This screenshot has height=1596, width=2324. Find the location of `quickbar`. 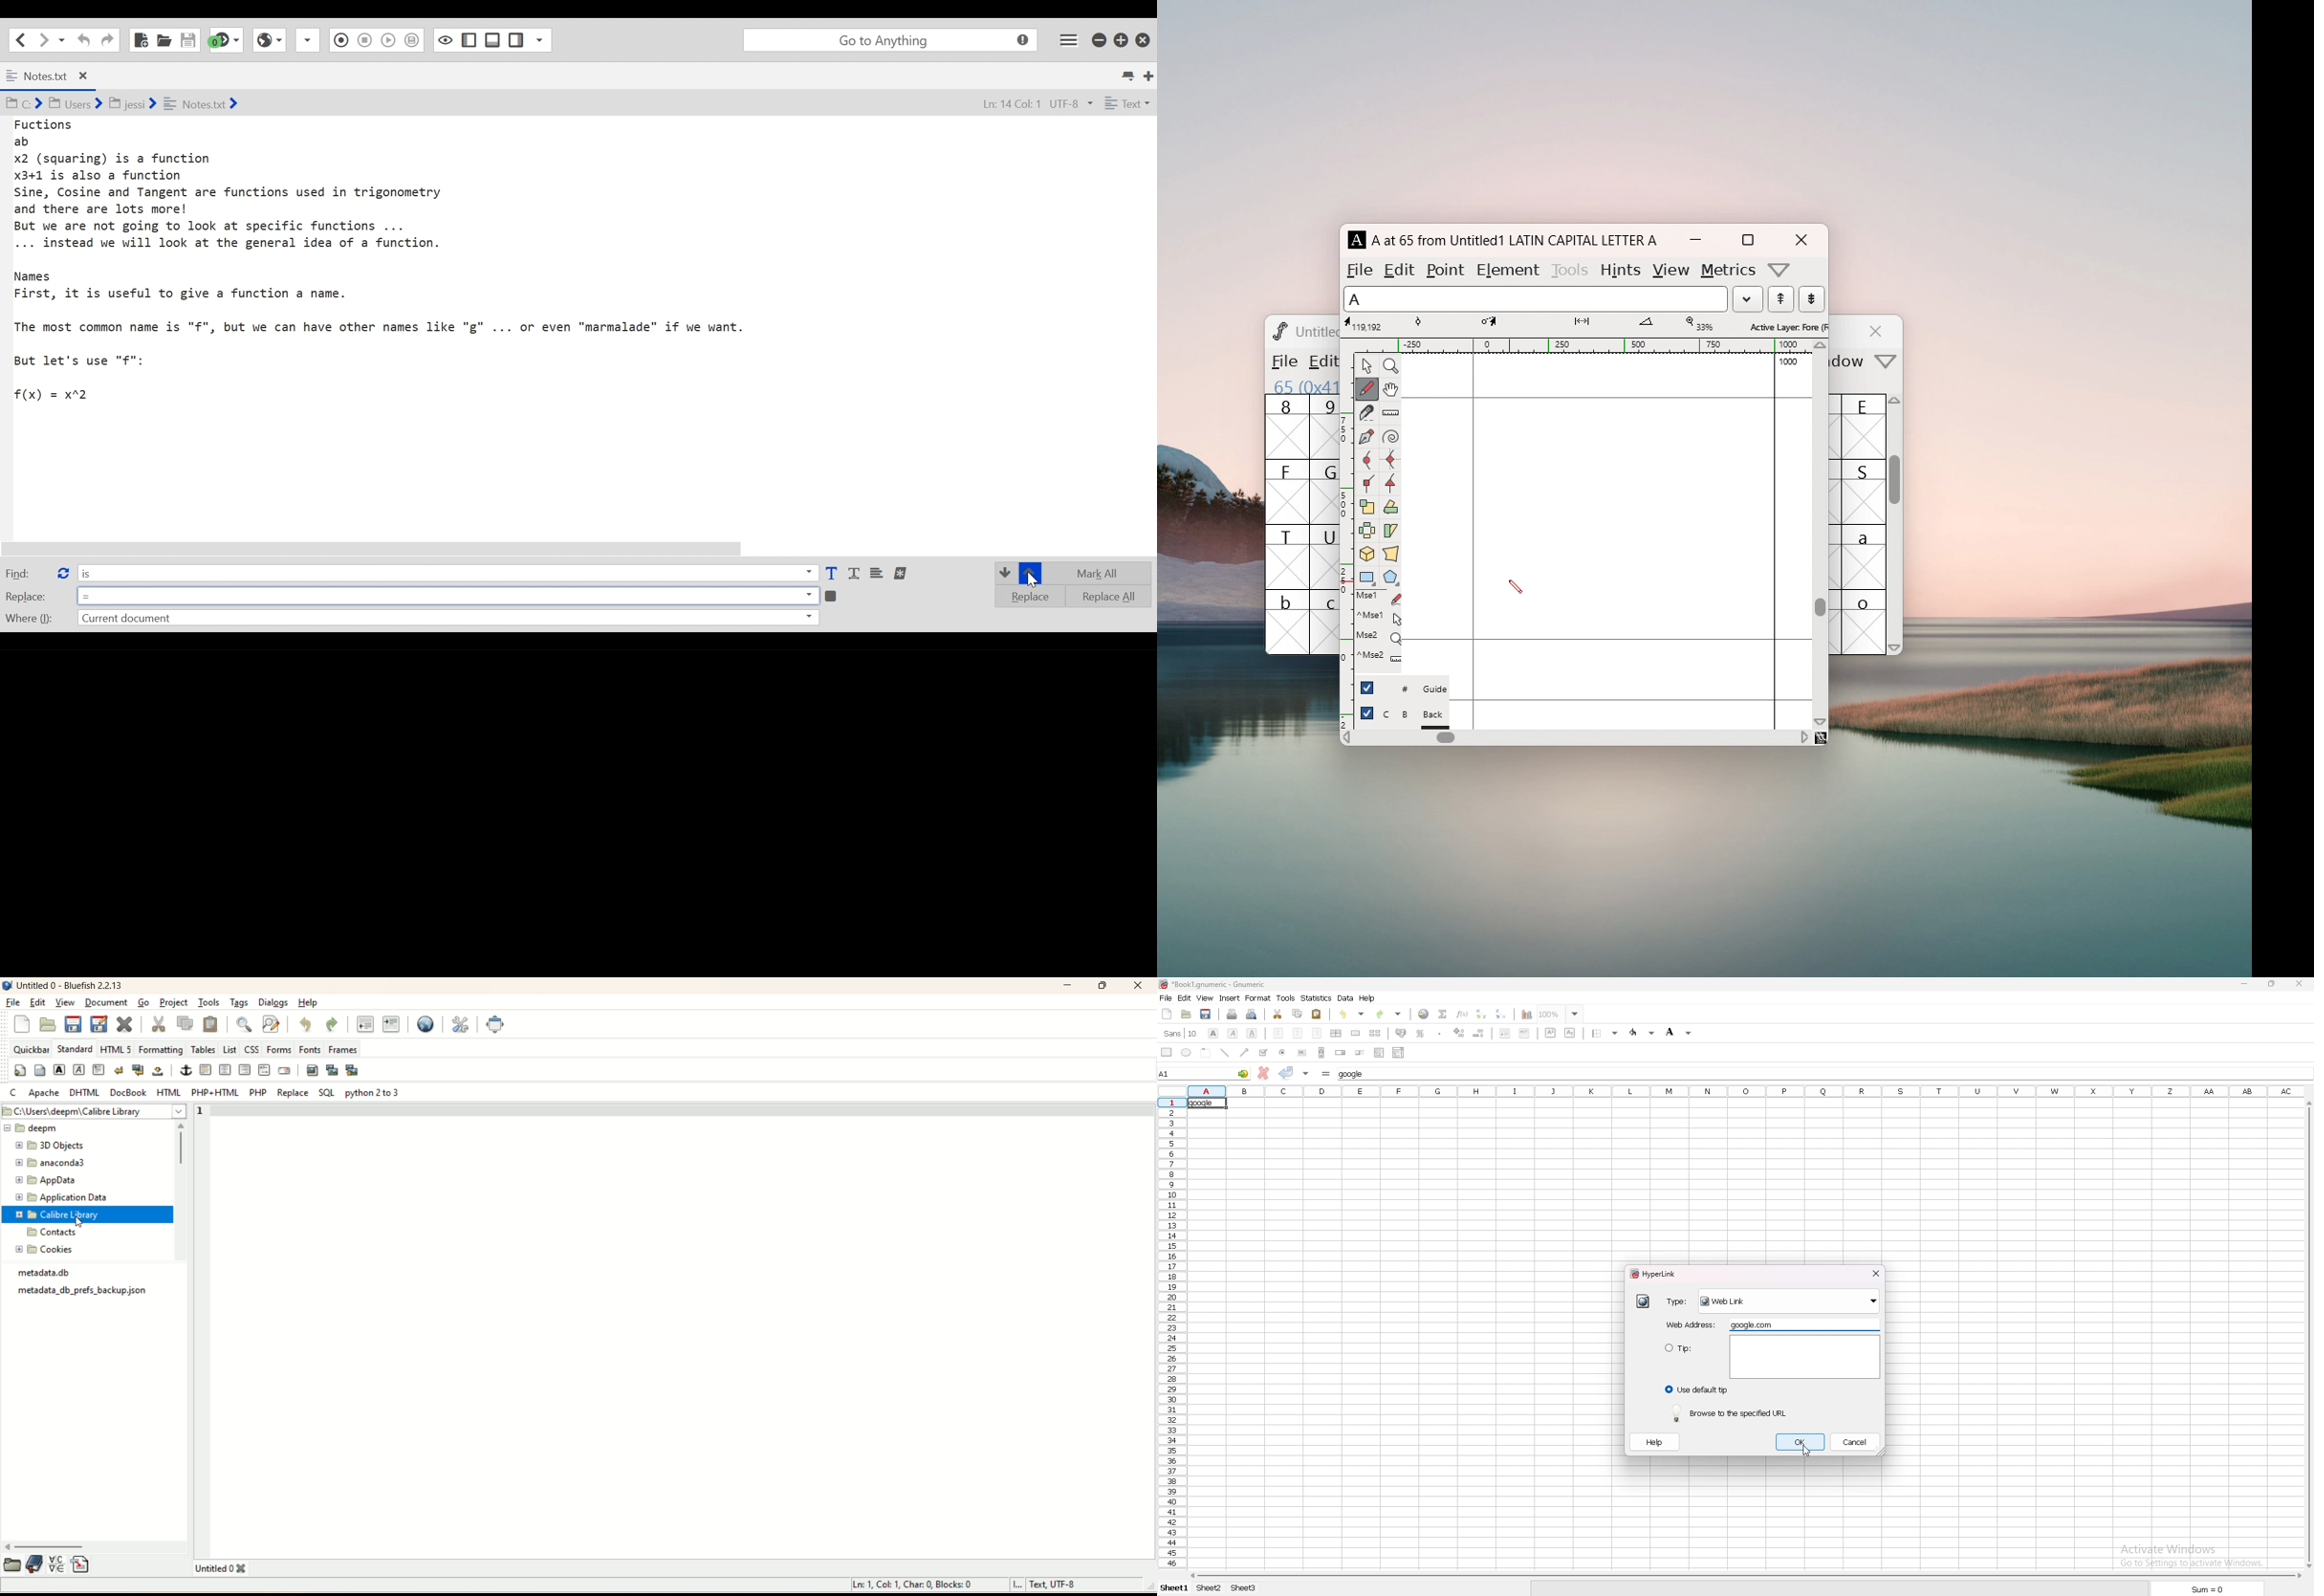

quickbar is located at coordinates (30, 1050).